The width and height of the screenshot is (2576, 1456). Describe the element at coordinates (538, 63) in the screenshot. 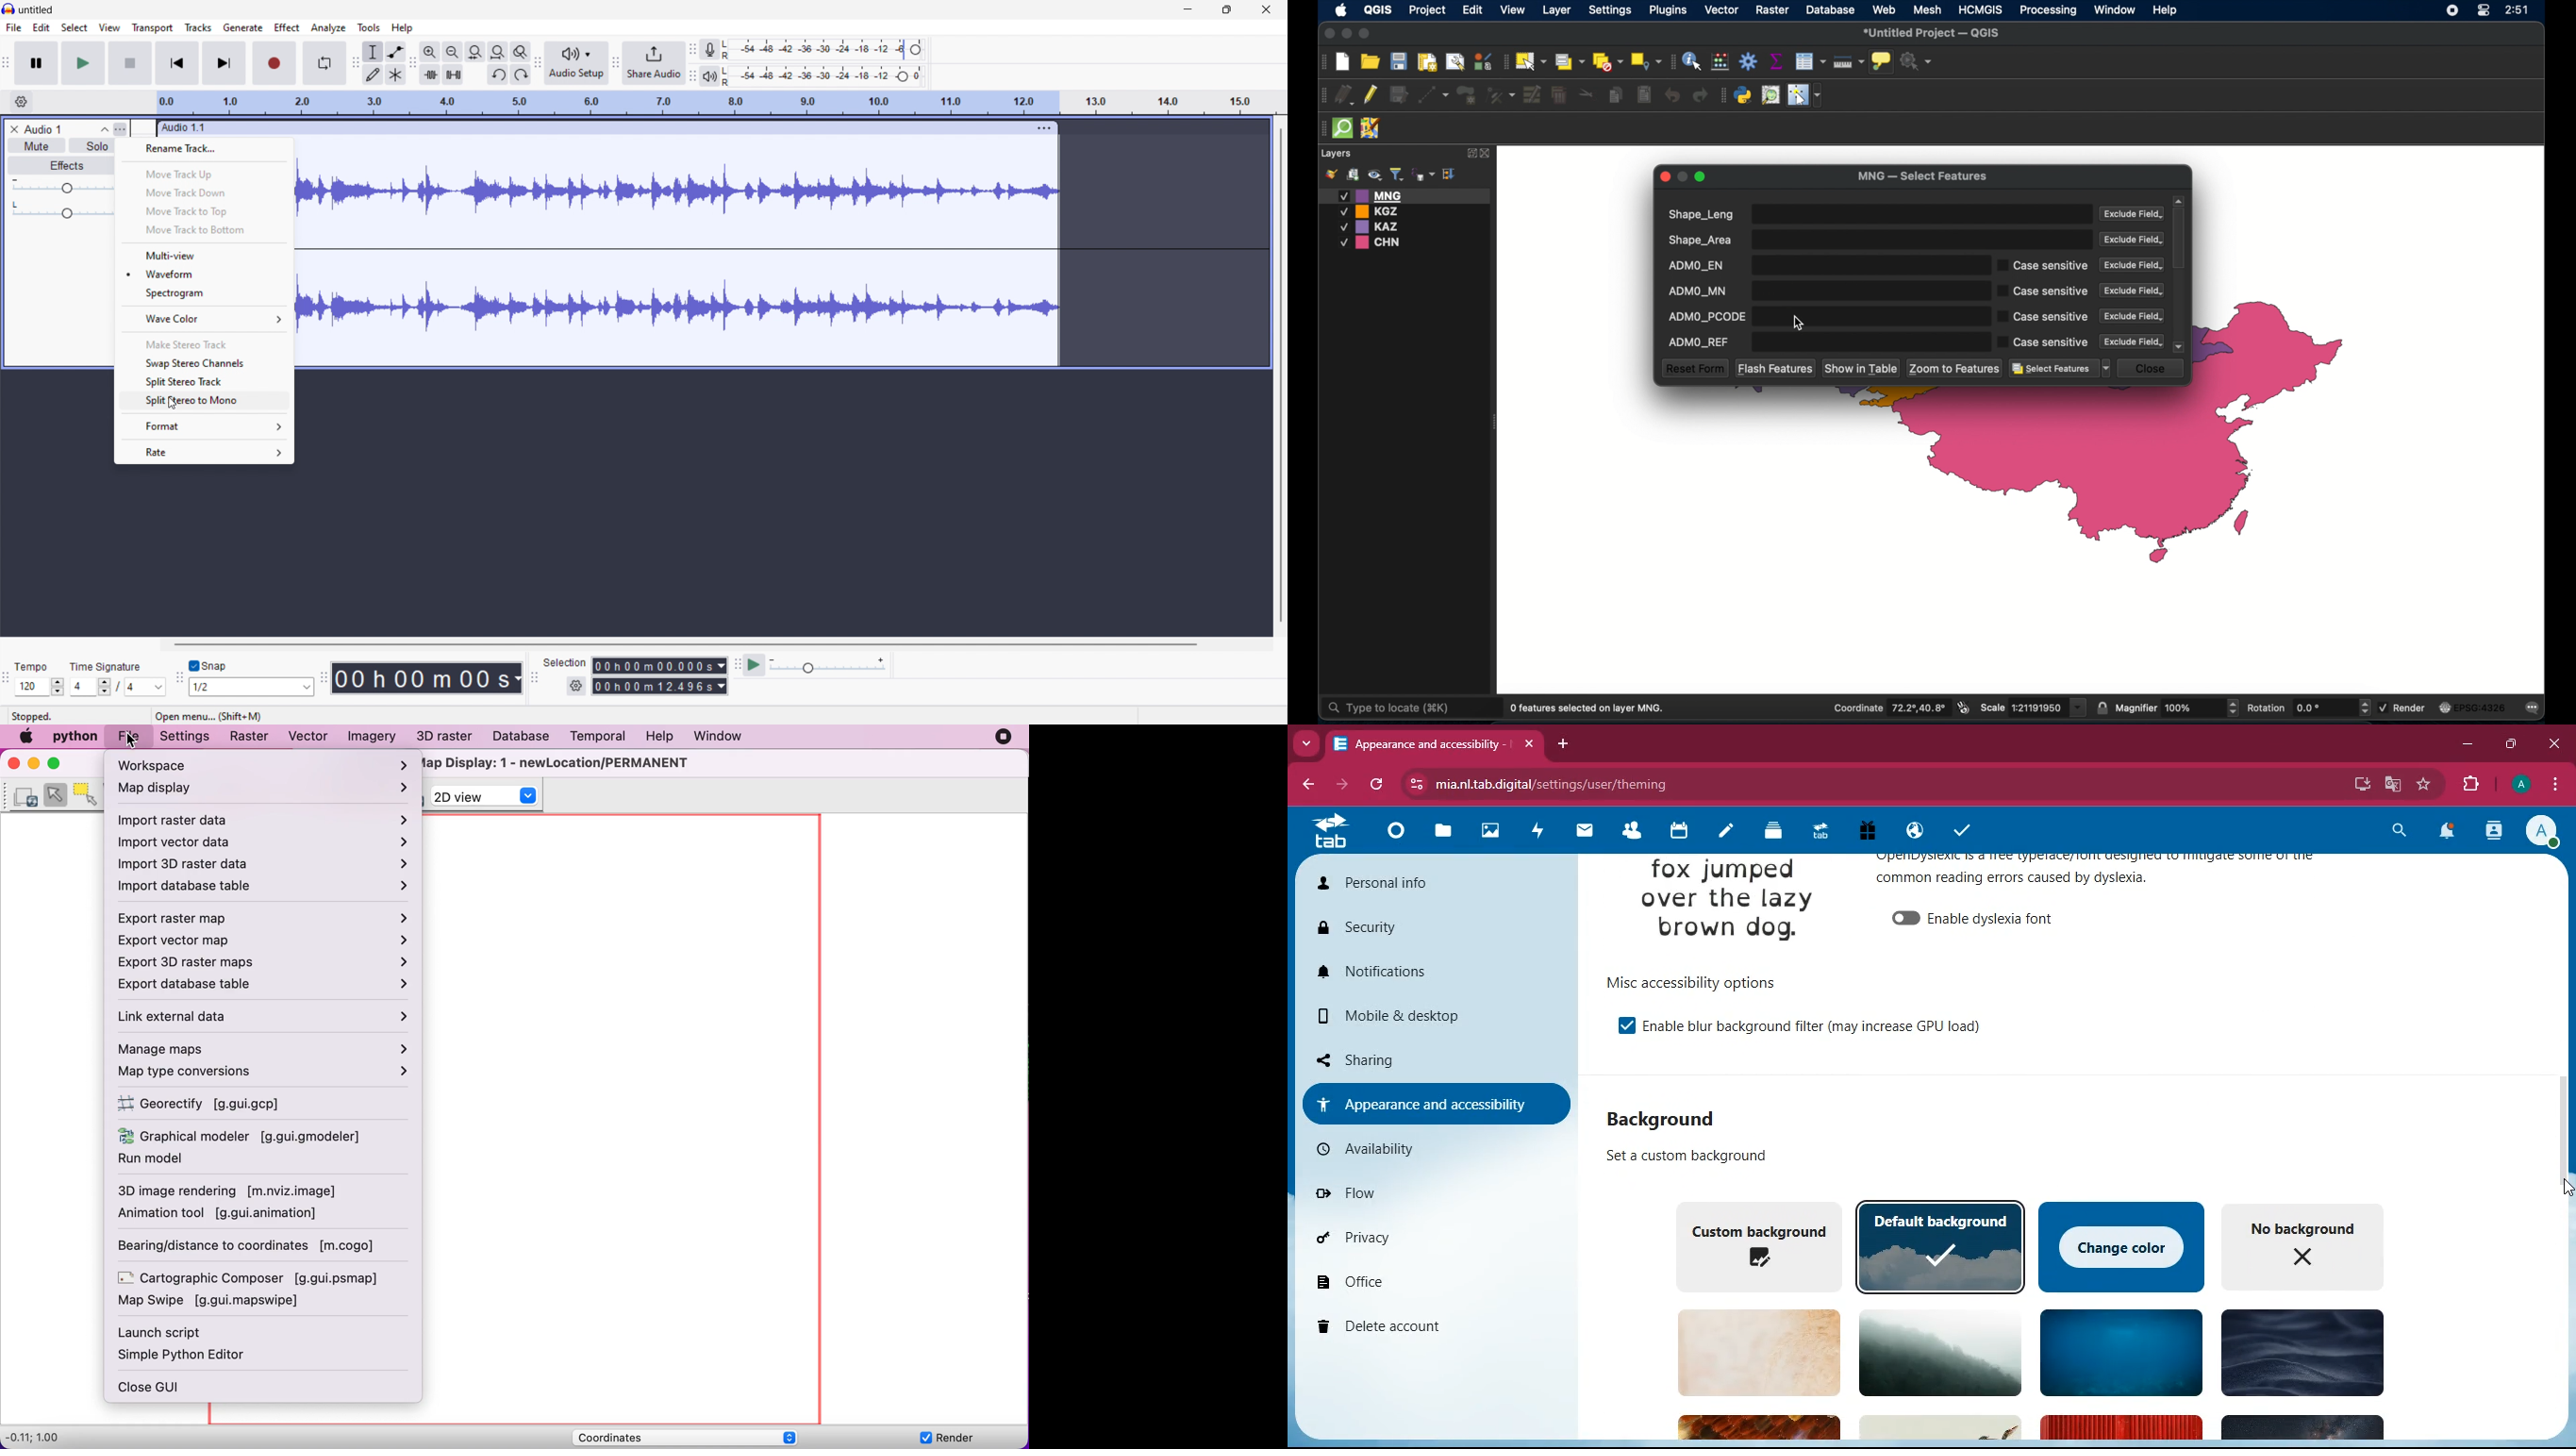

I see `audio setup toolbar` at that location.